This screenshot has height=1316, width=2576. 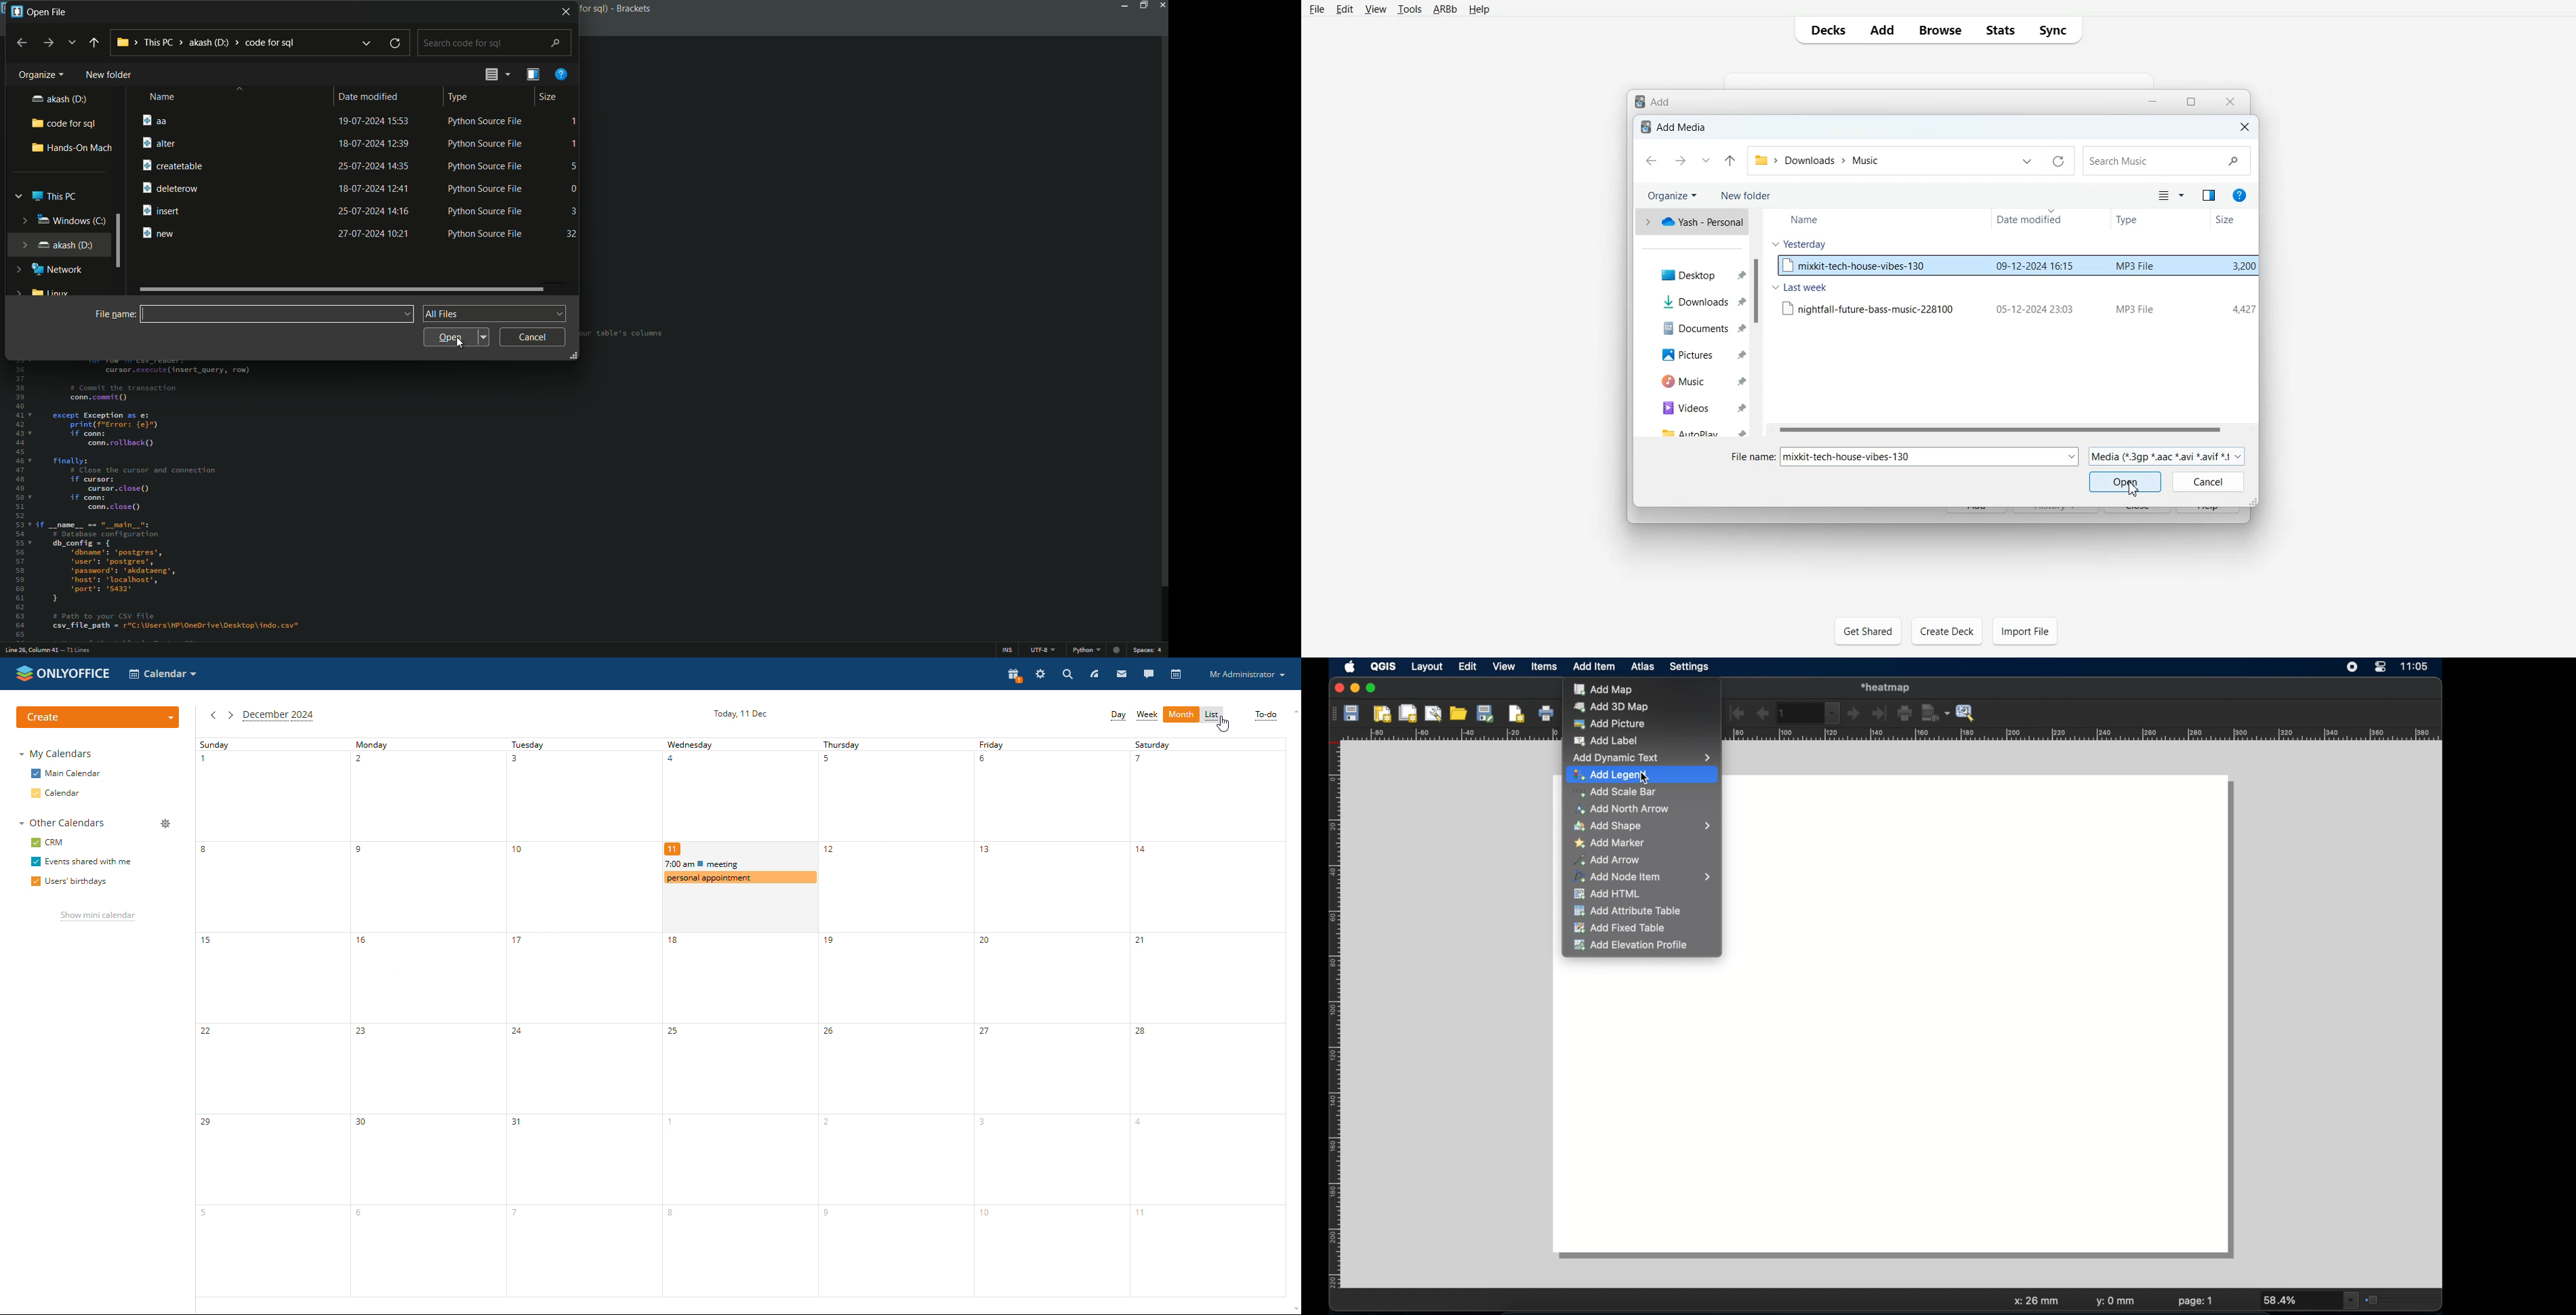 I want to click on app name, so click(x=615, y=8).